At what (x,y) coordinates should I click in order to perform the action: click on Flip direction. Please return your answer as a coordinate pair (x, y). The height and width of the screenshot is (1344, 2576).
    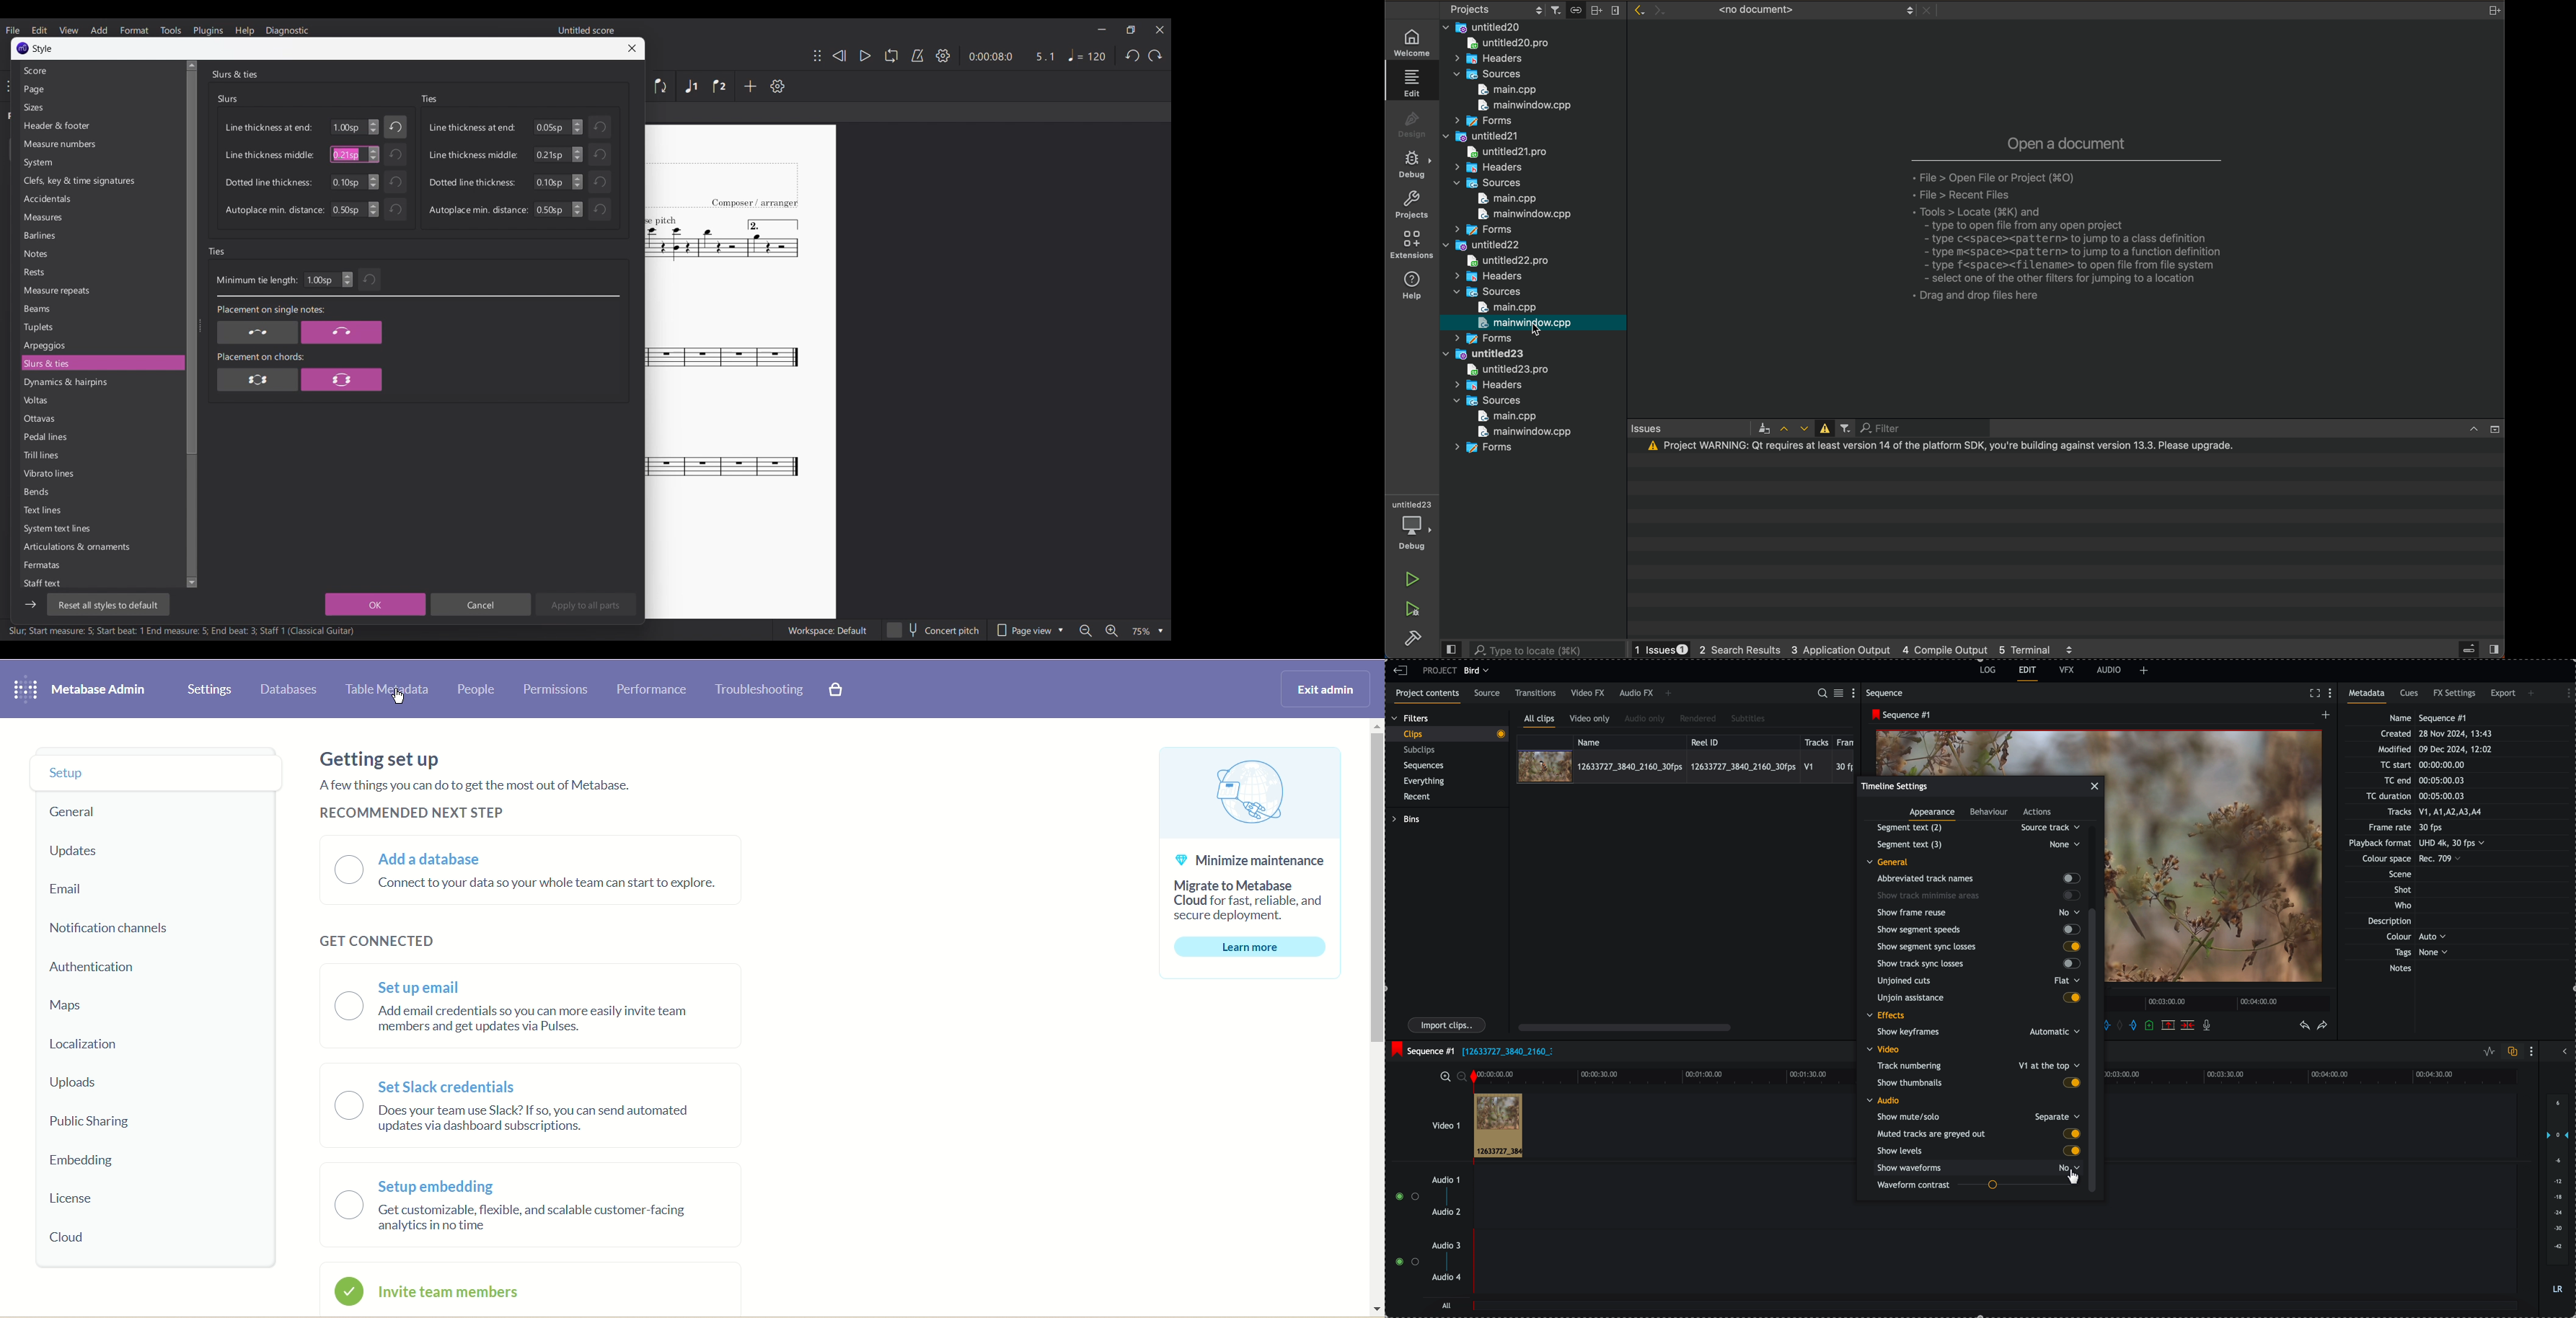
    Looking at the image, I should click on (662, 86).